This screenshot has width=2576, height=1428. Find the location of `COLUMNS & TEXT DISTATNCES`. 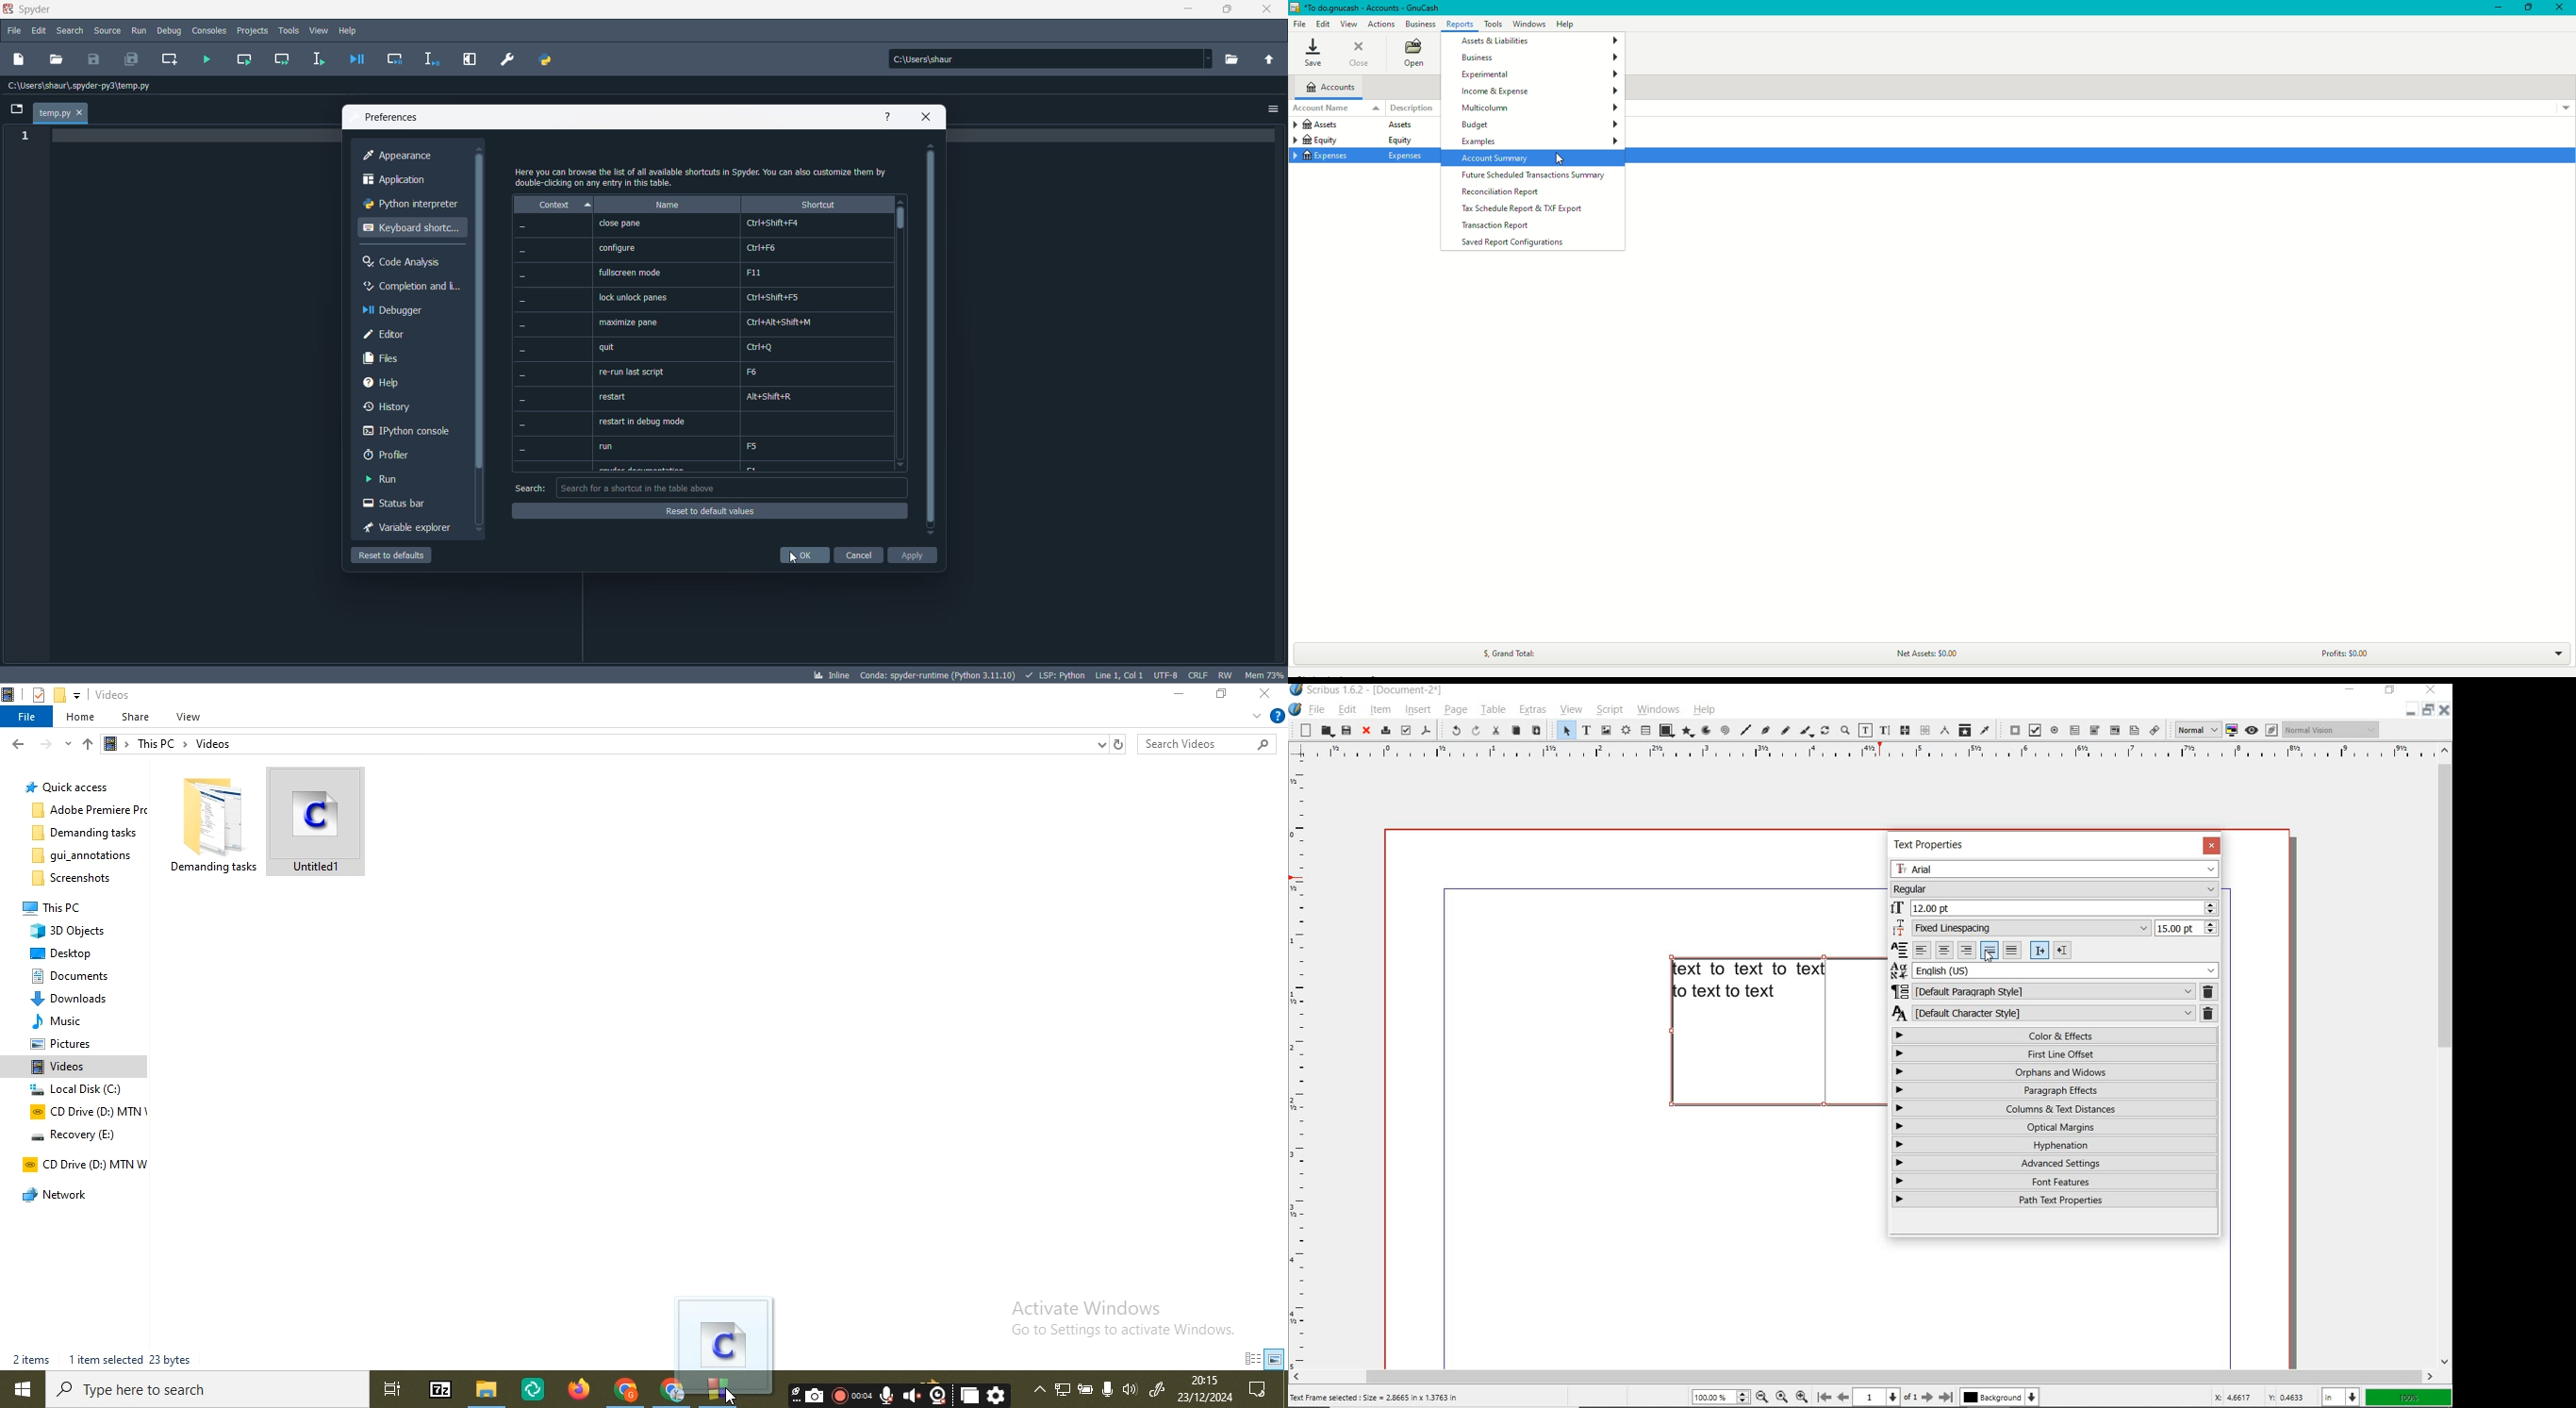

COLUMNS & TEXT DISTATNCES is located at coordinates (2057, 1109).